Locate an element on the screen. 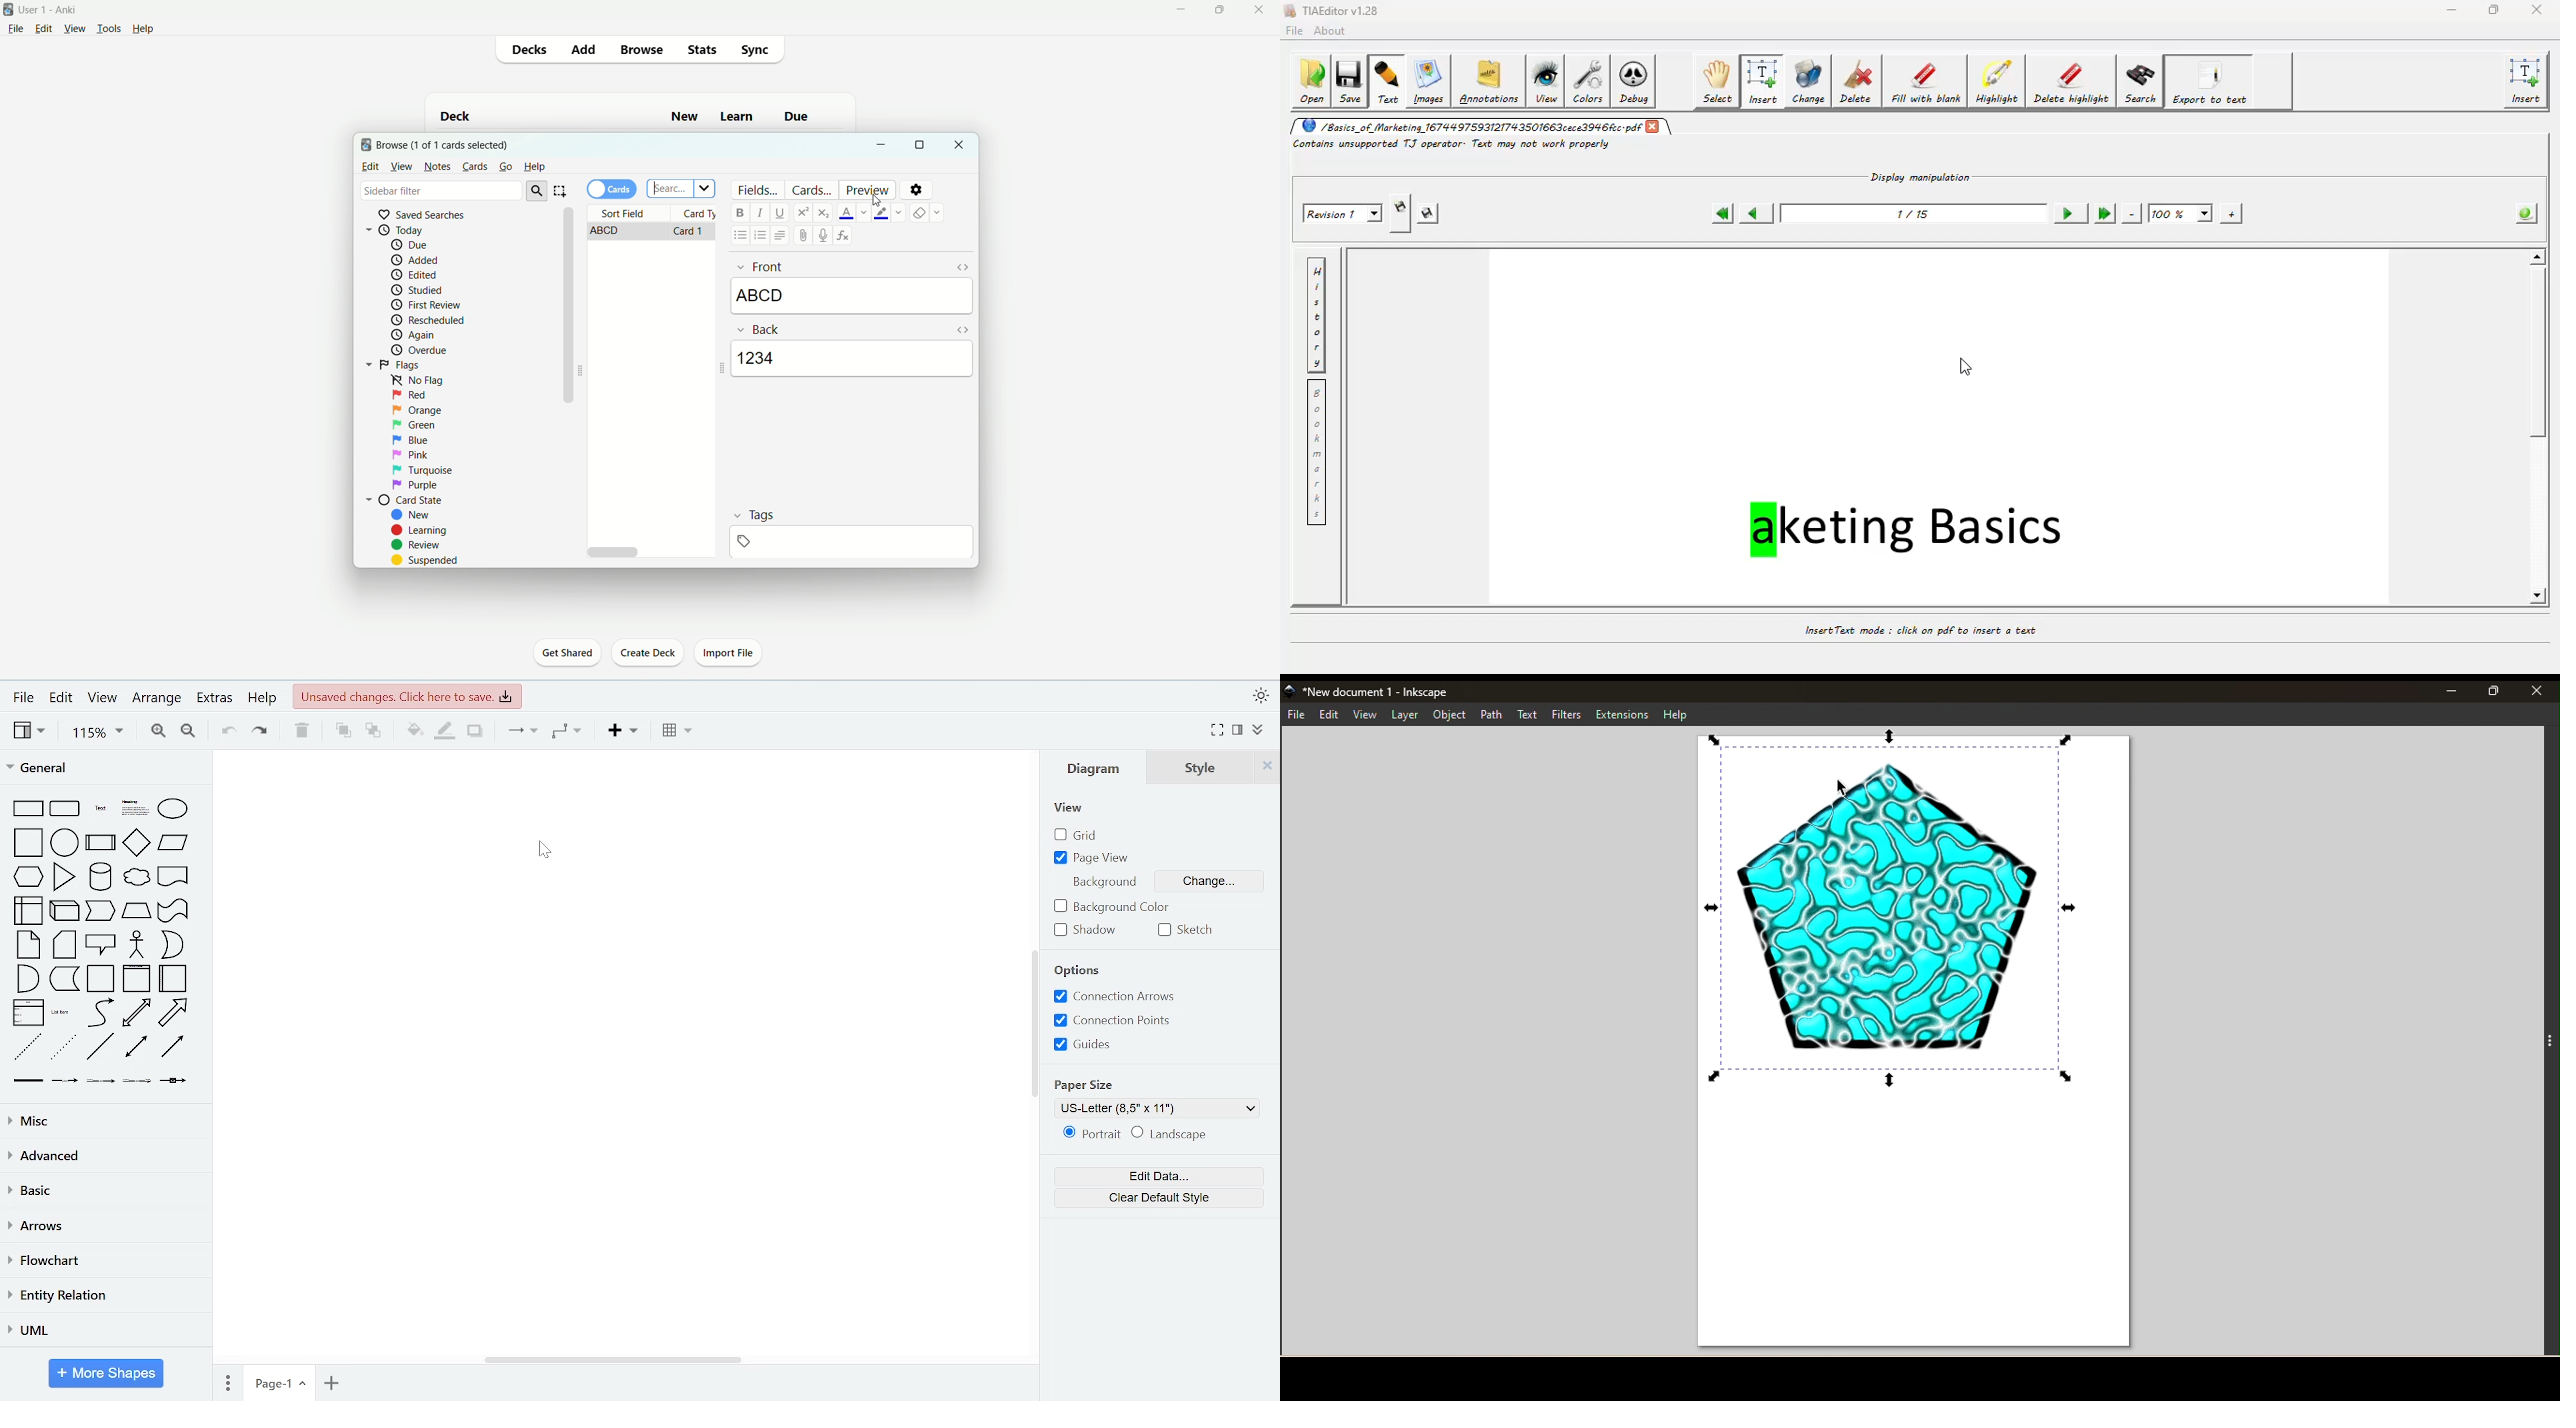  process is located at coordinates (101, 843).